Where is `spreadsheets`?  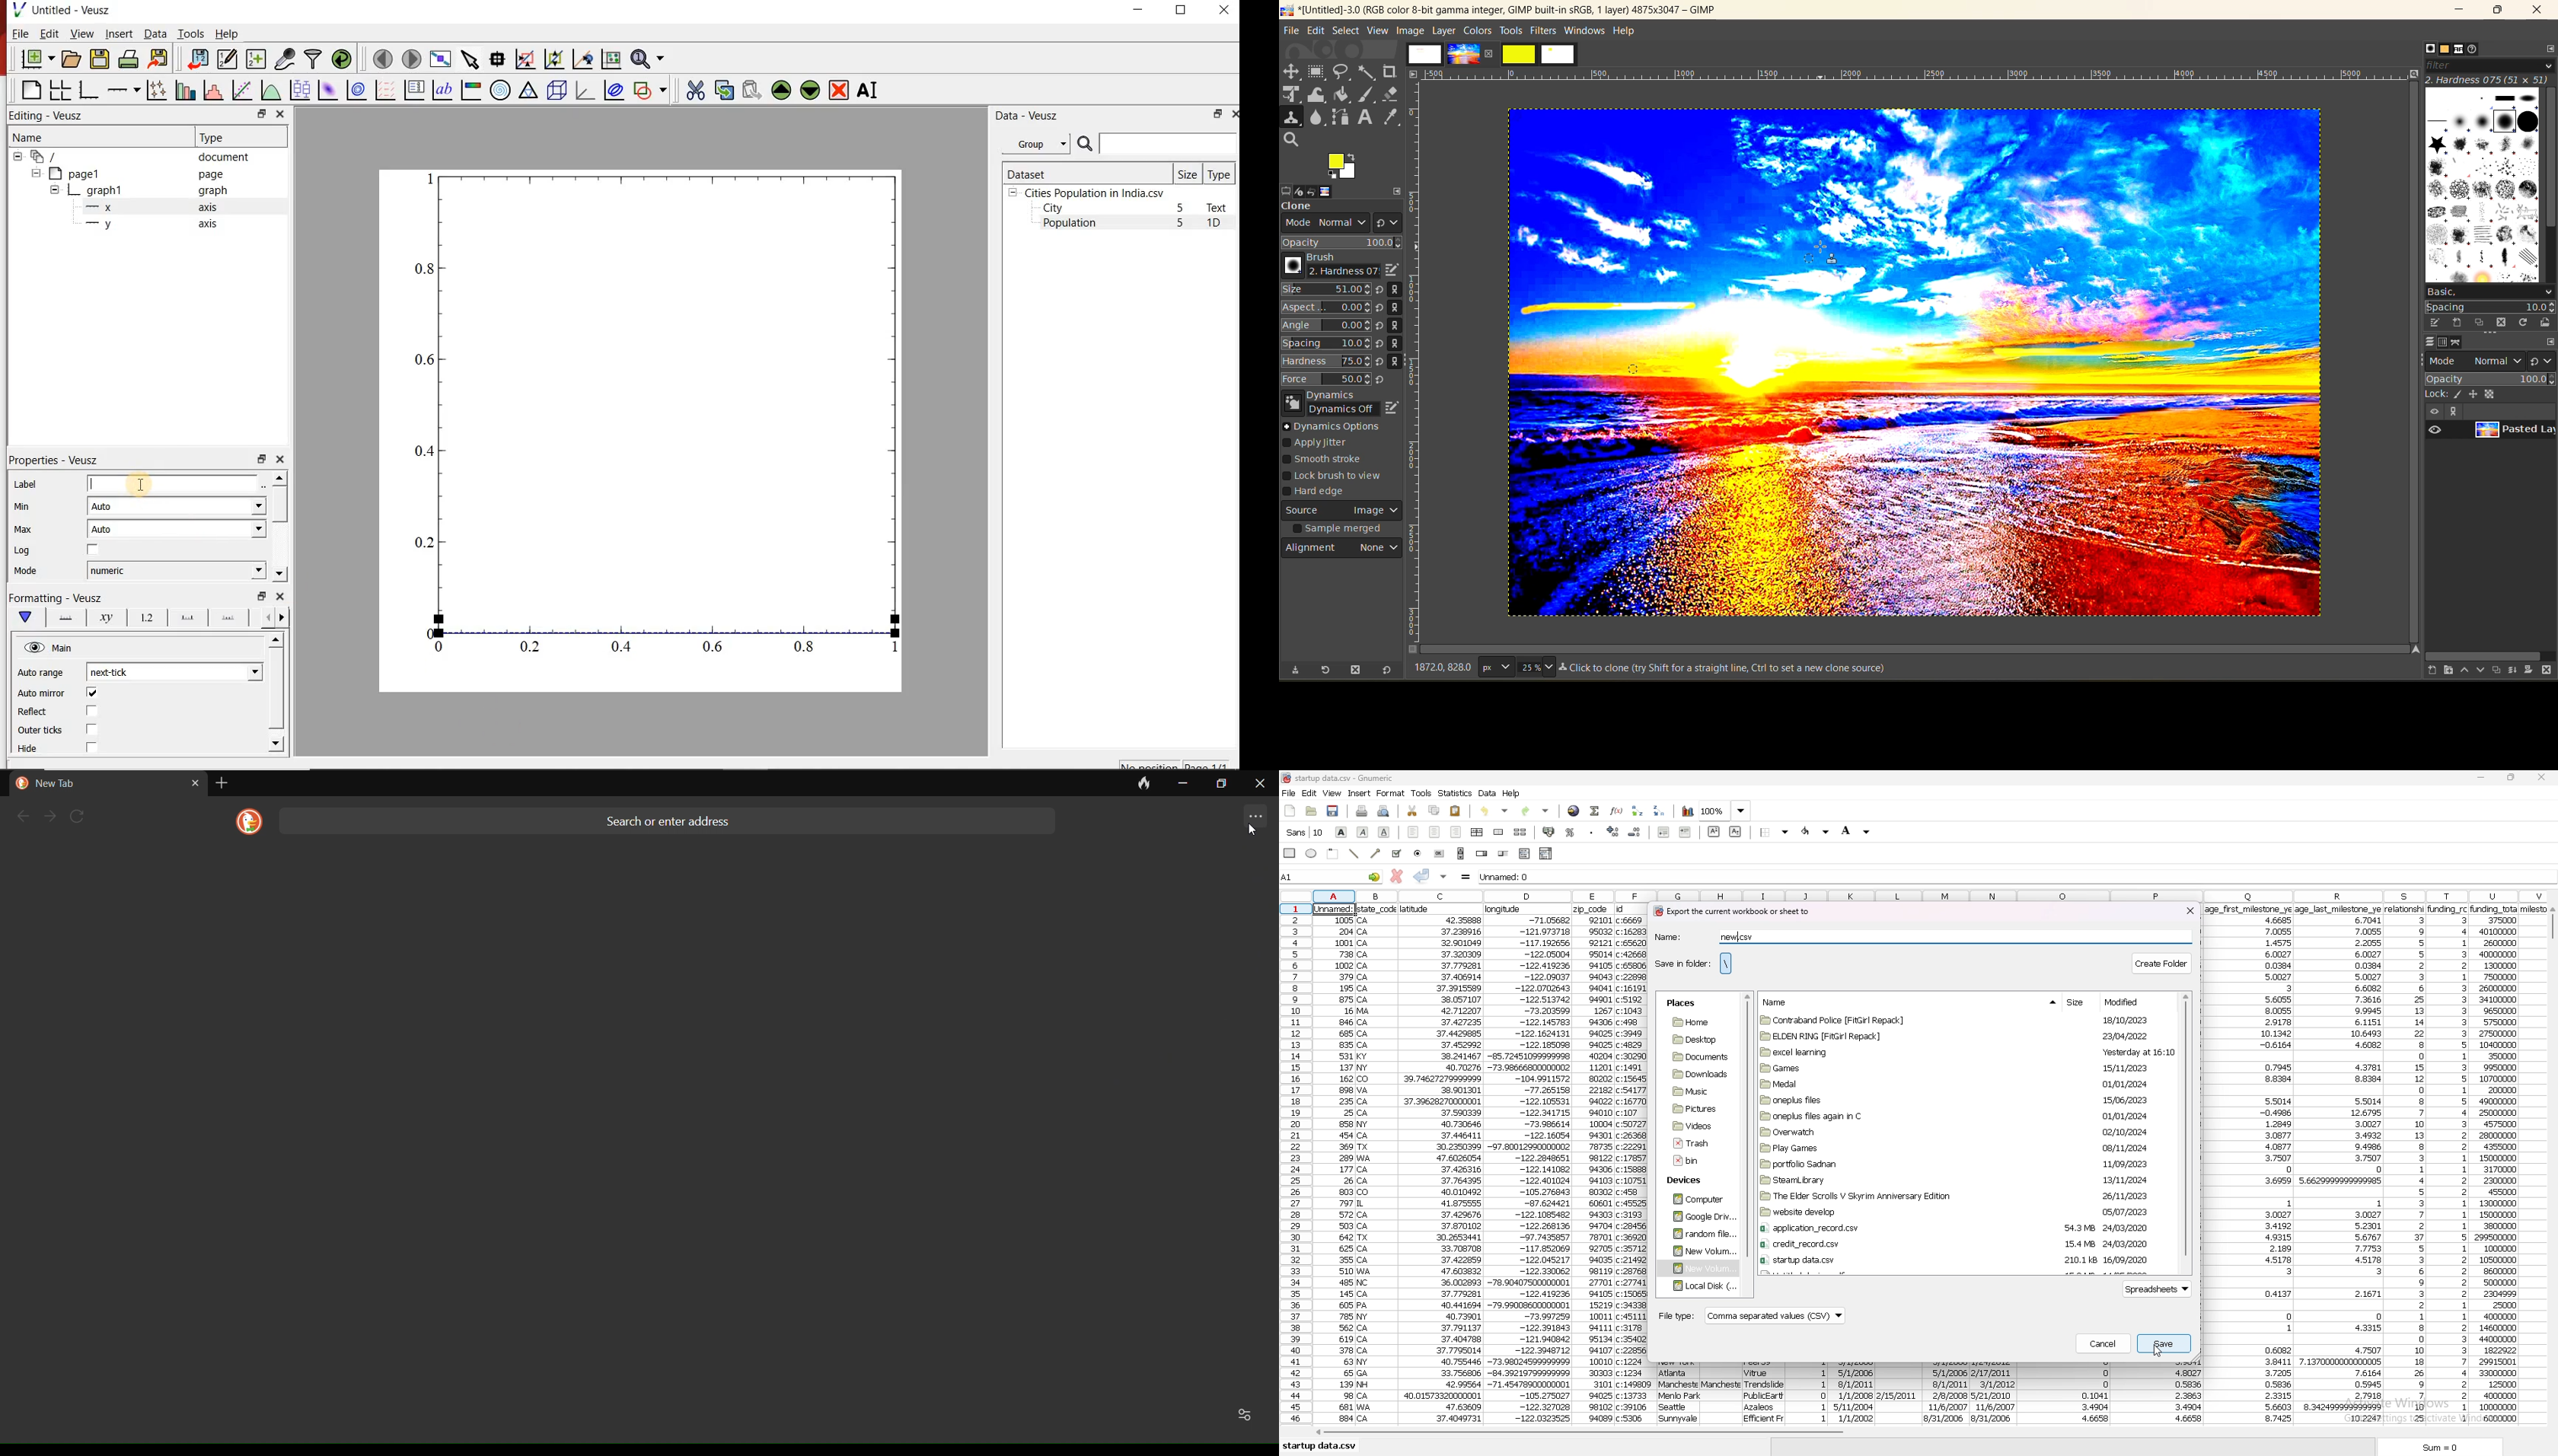 spreadsheets is located at coordinates (2159, 1290).